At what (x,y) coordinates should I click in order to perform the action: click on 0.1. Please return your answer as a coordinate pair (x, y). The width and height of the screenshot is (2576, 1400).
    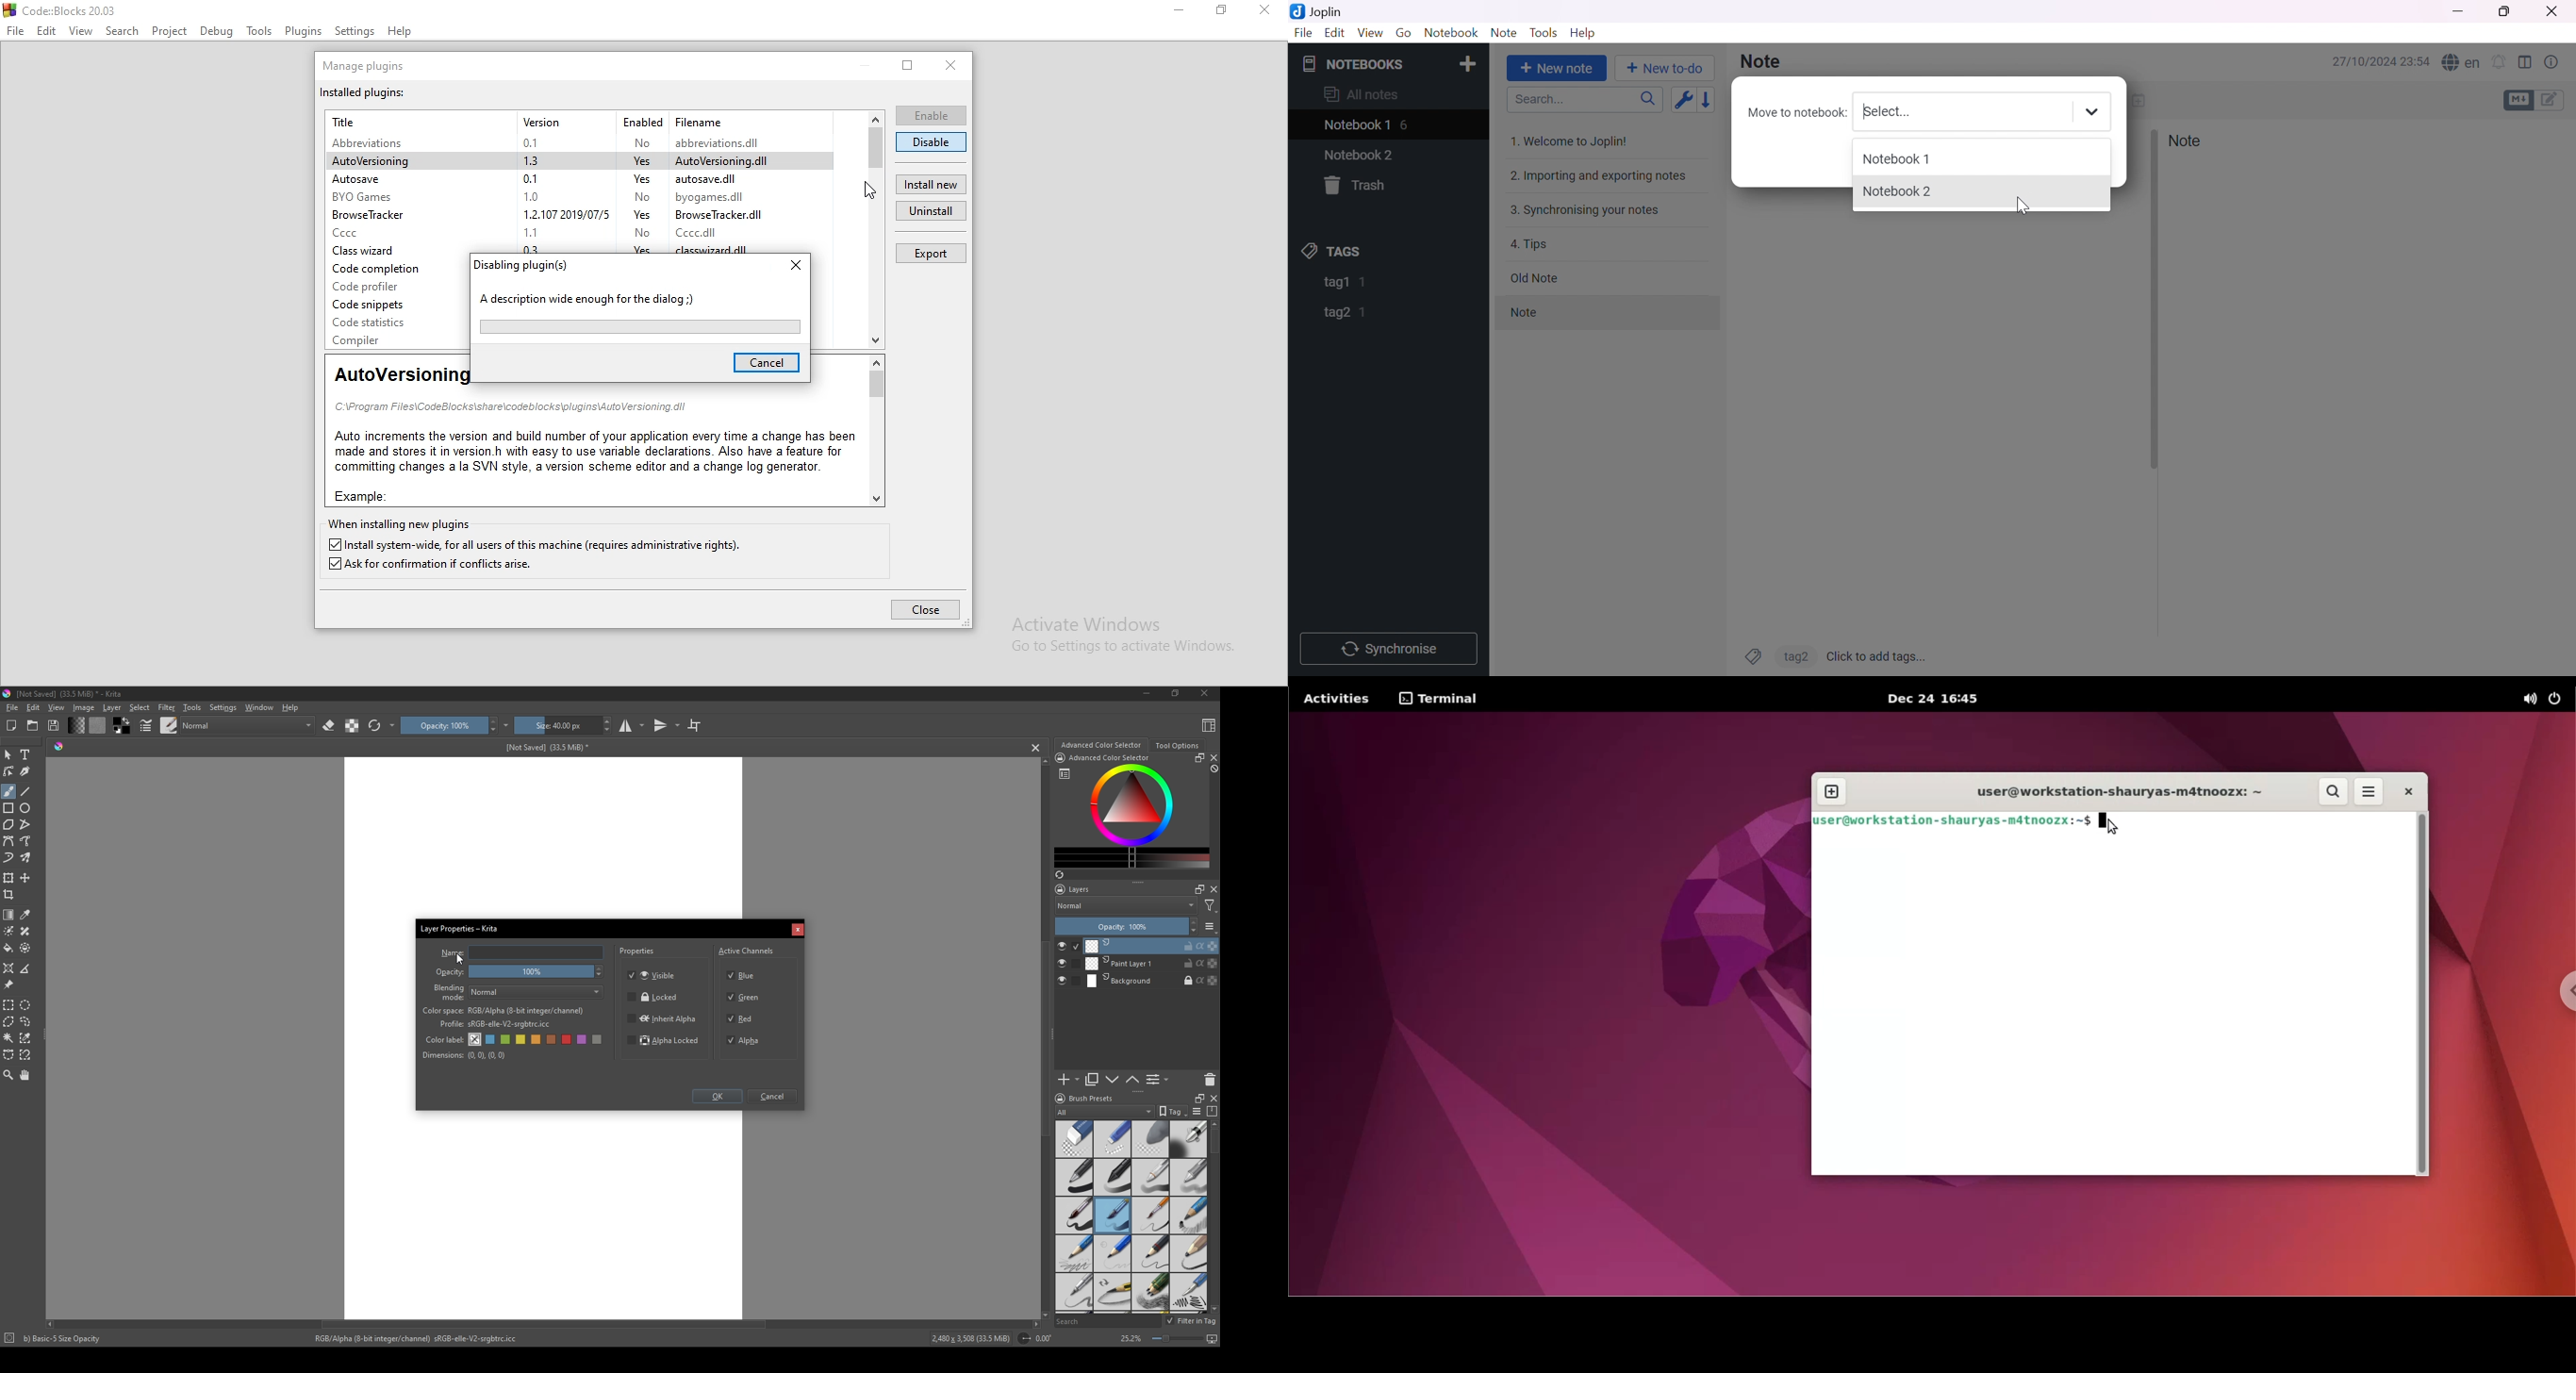
    Looking at the image, I should click on (531, 176).